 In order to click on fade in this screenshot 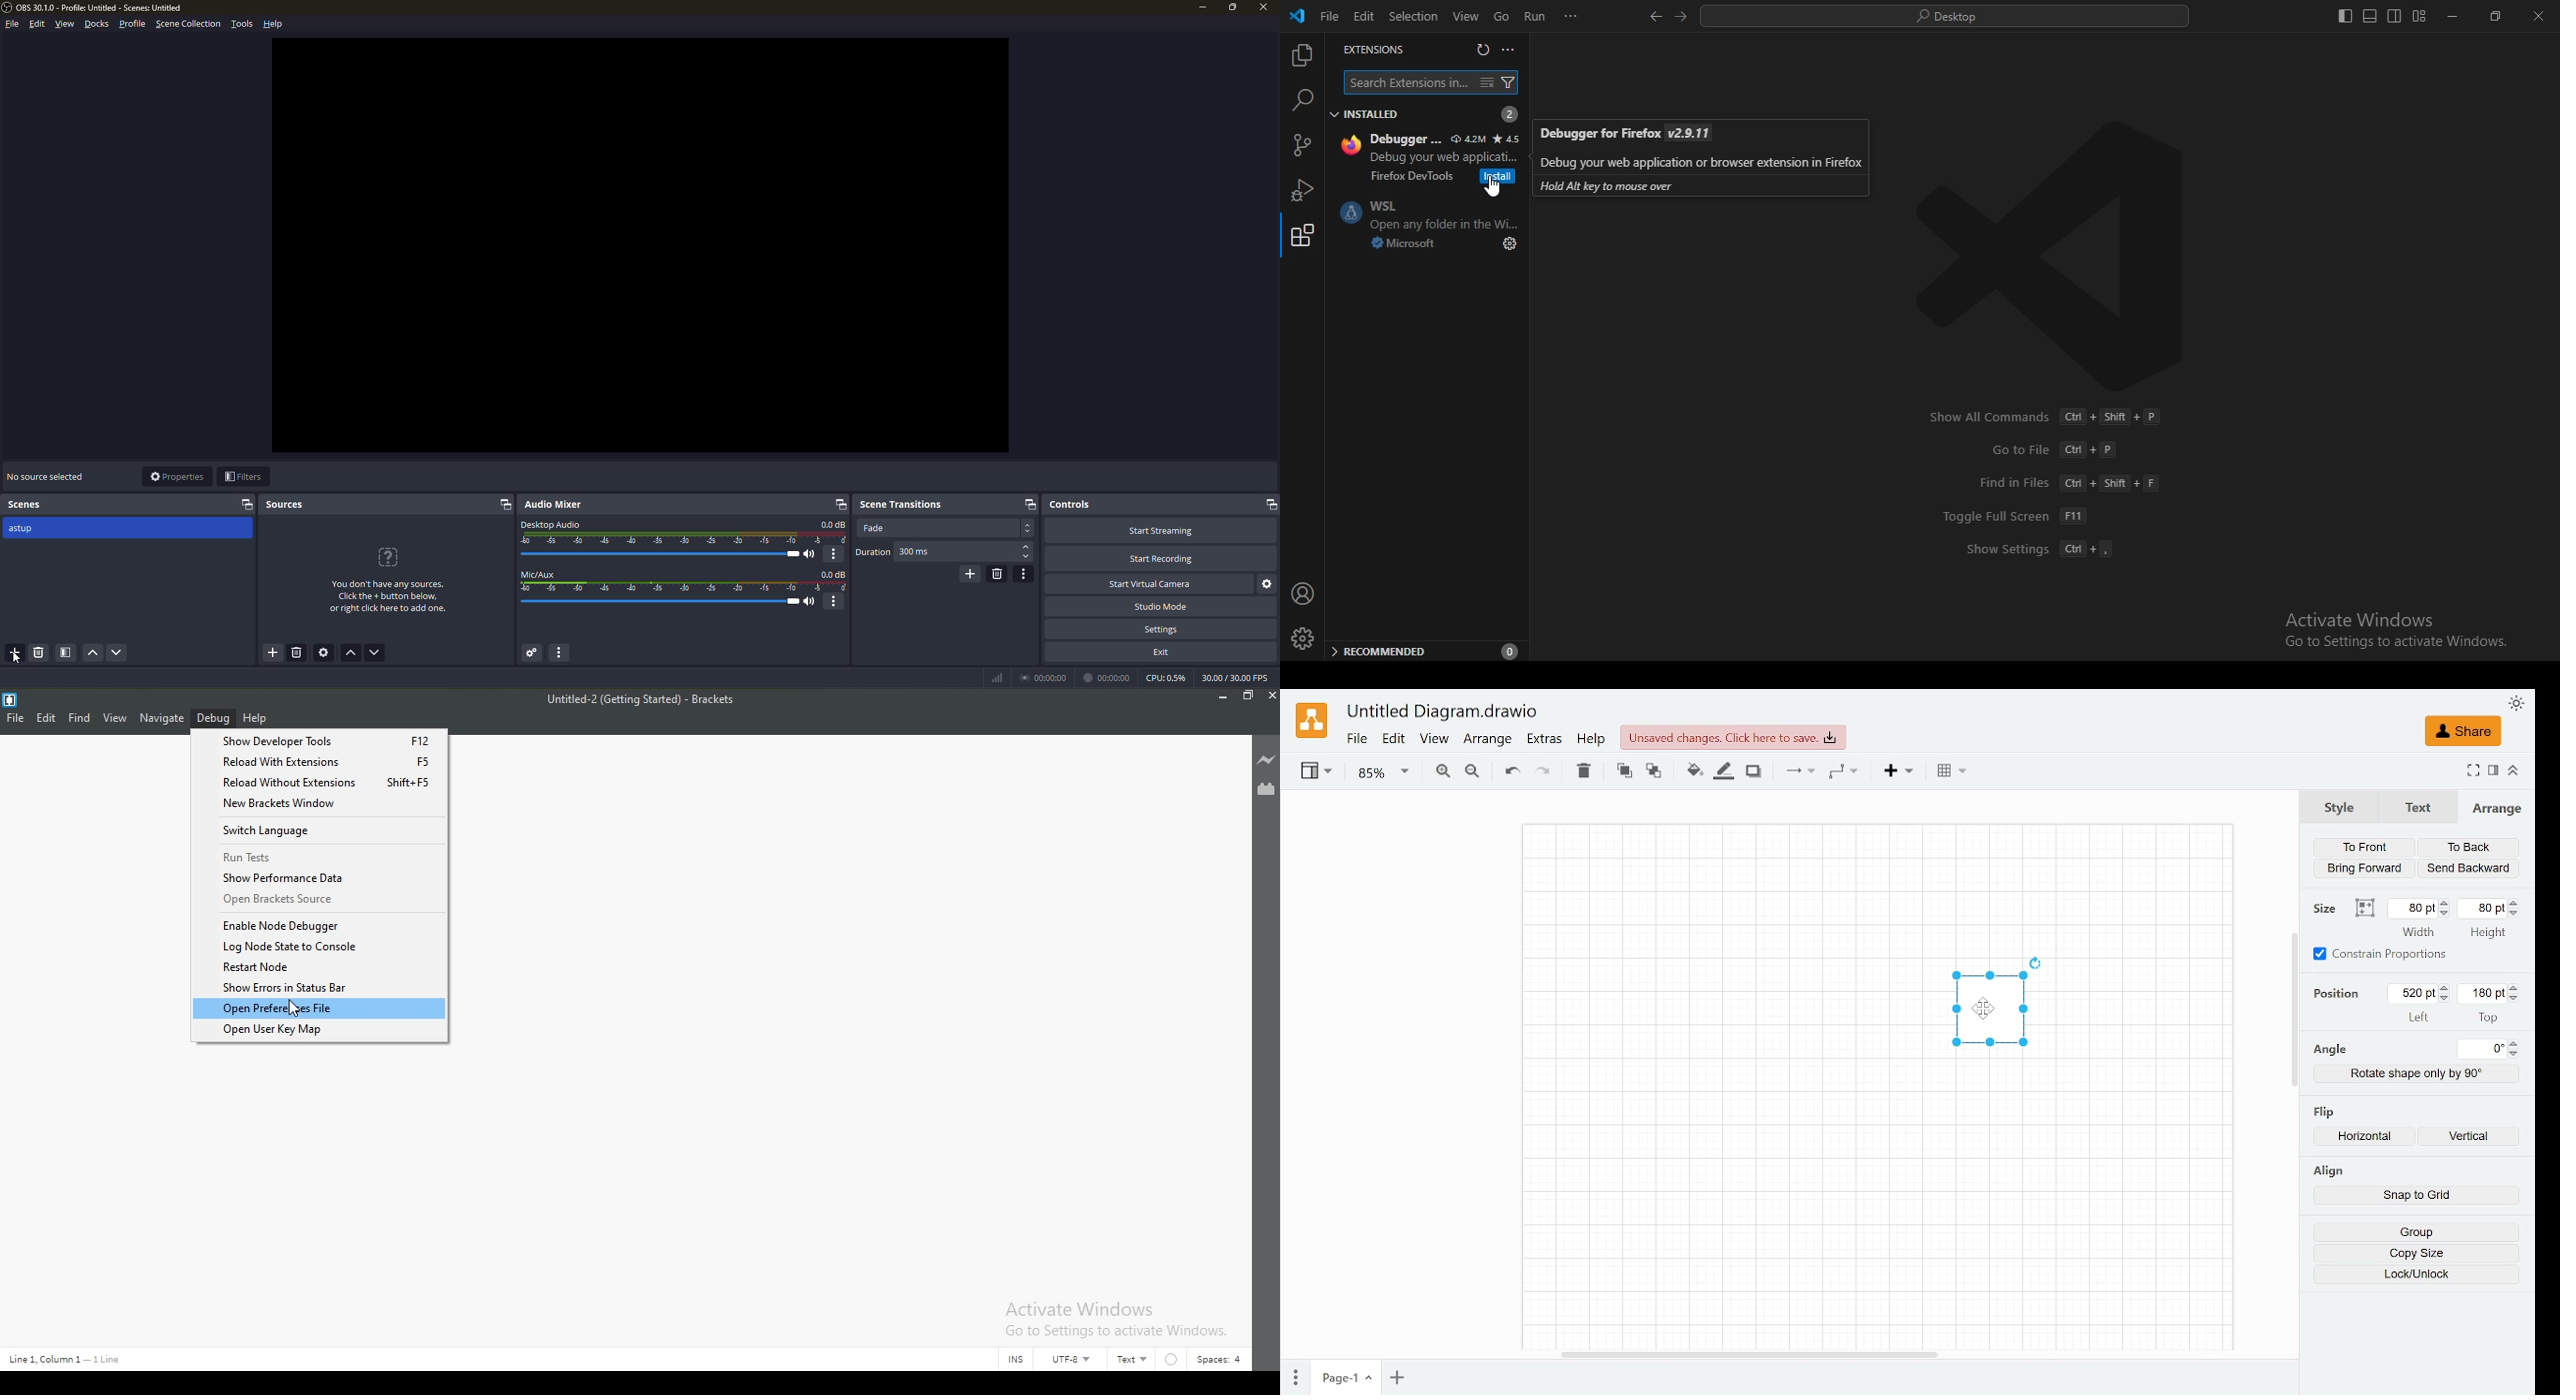, I will do `click(877, 528)`.